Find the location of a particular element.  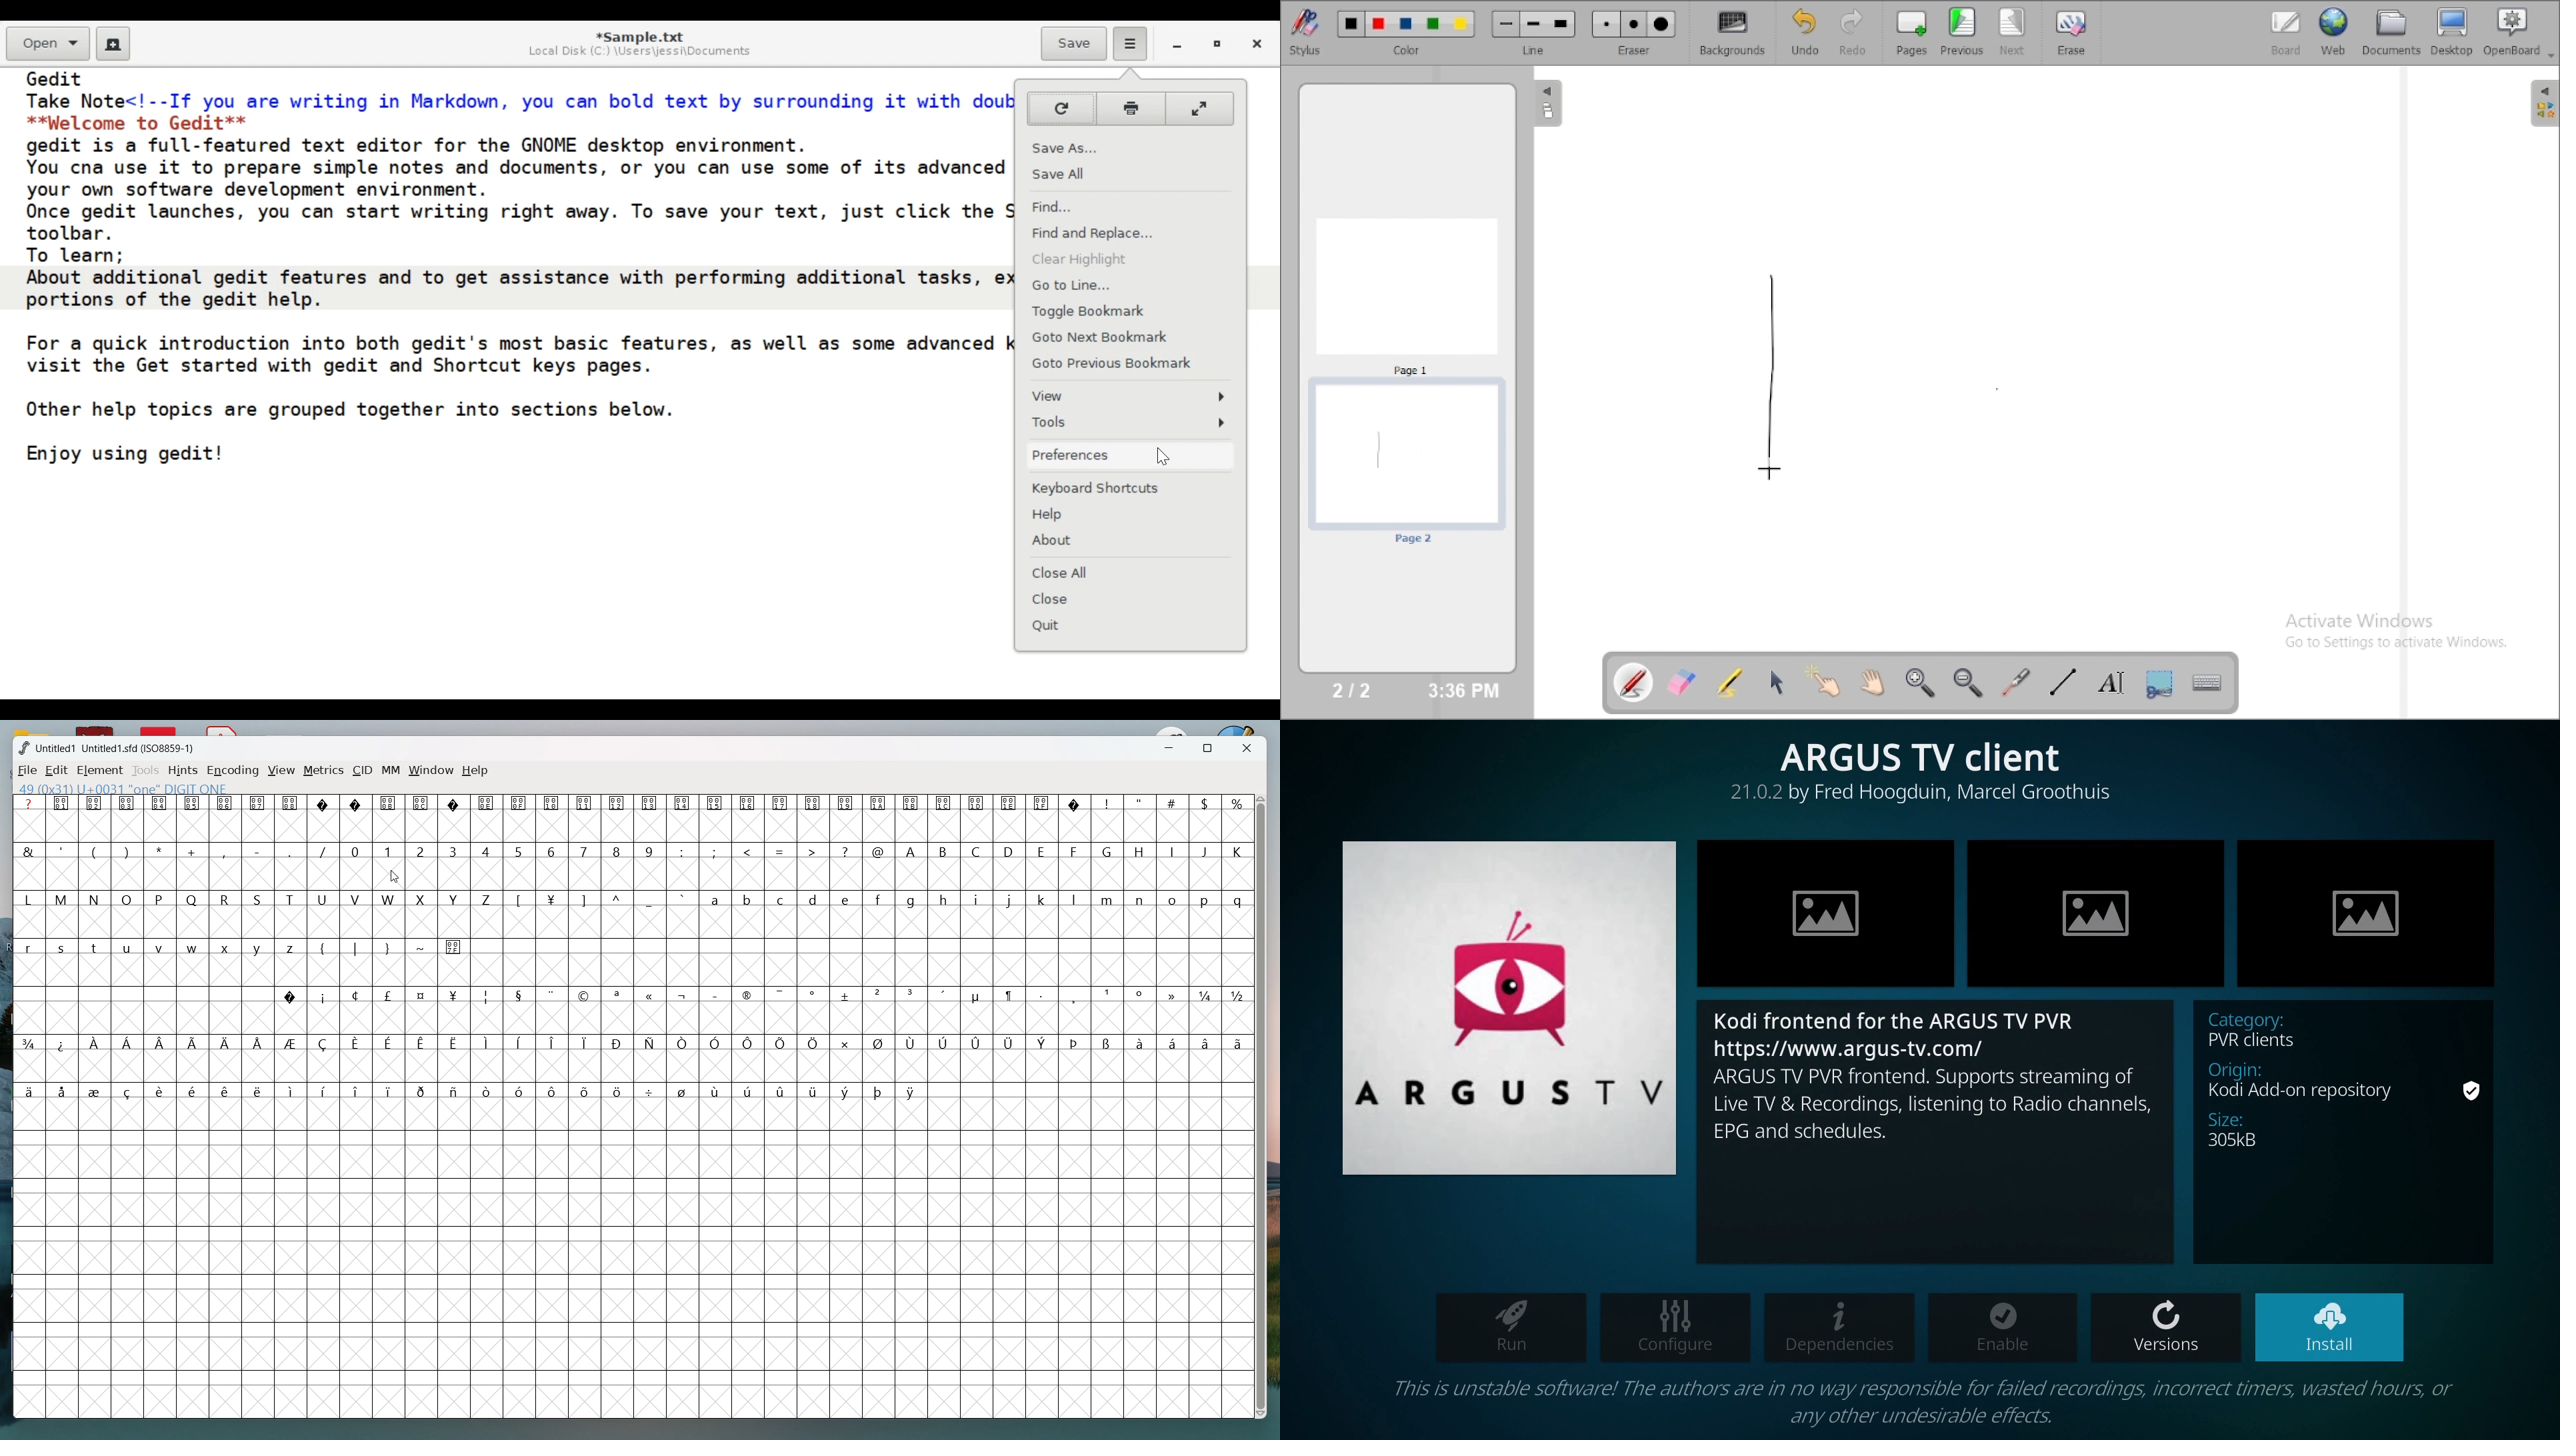

V is located at coordinates (355, 898).